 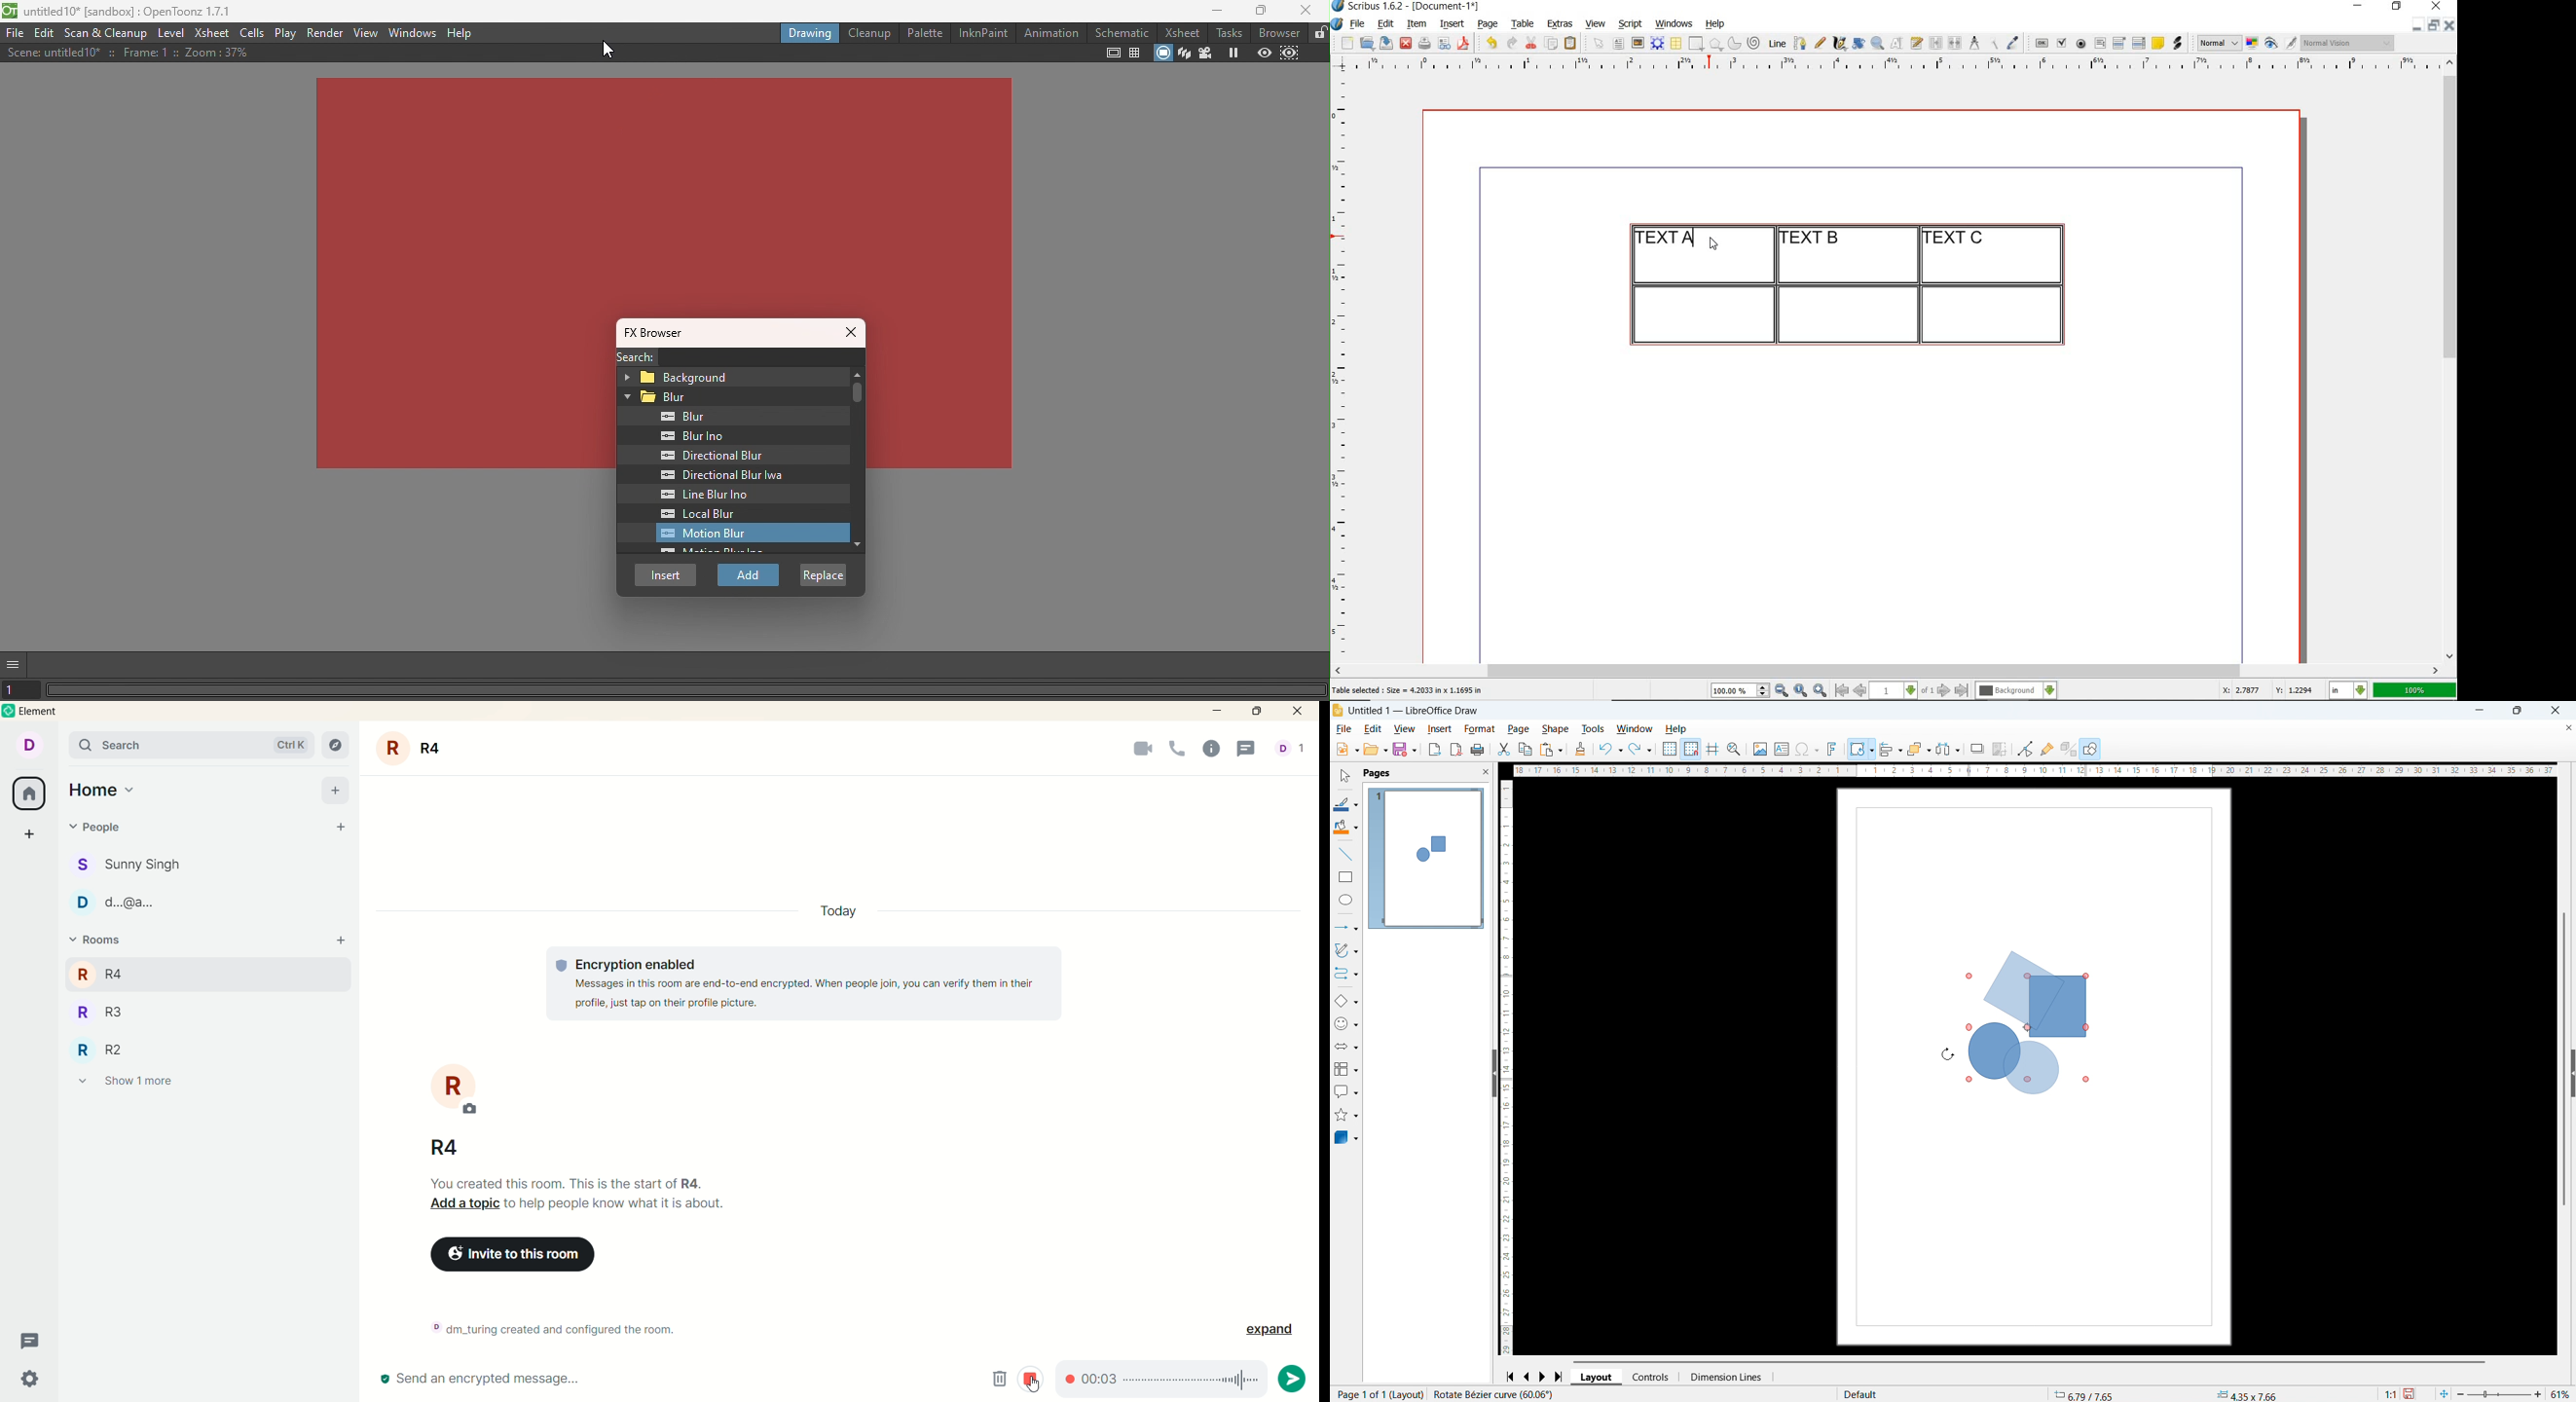 What do you see at coordinates (1556, 730) in the screenshot?
I see `shape ` at bounding box center [1556, 730].